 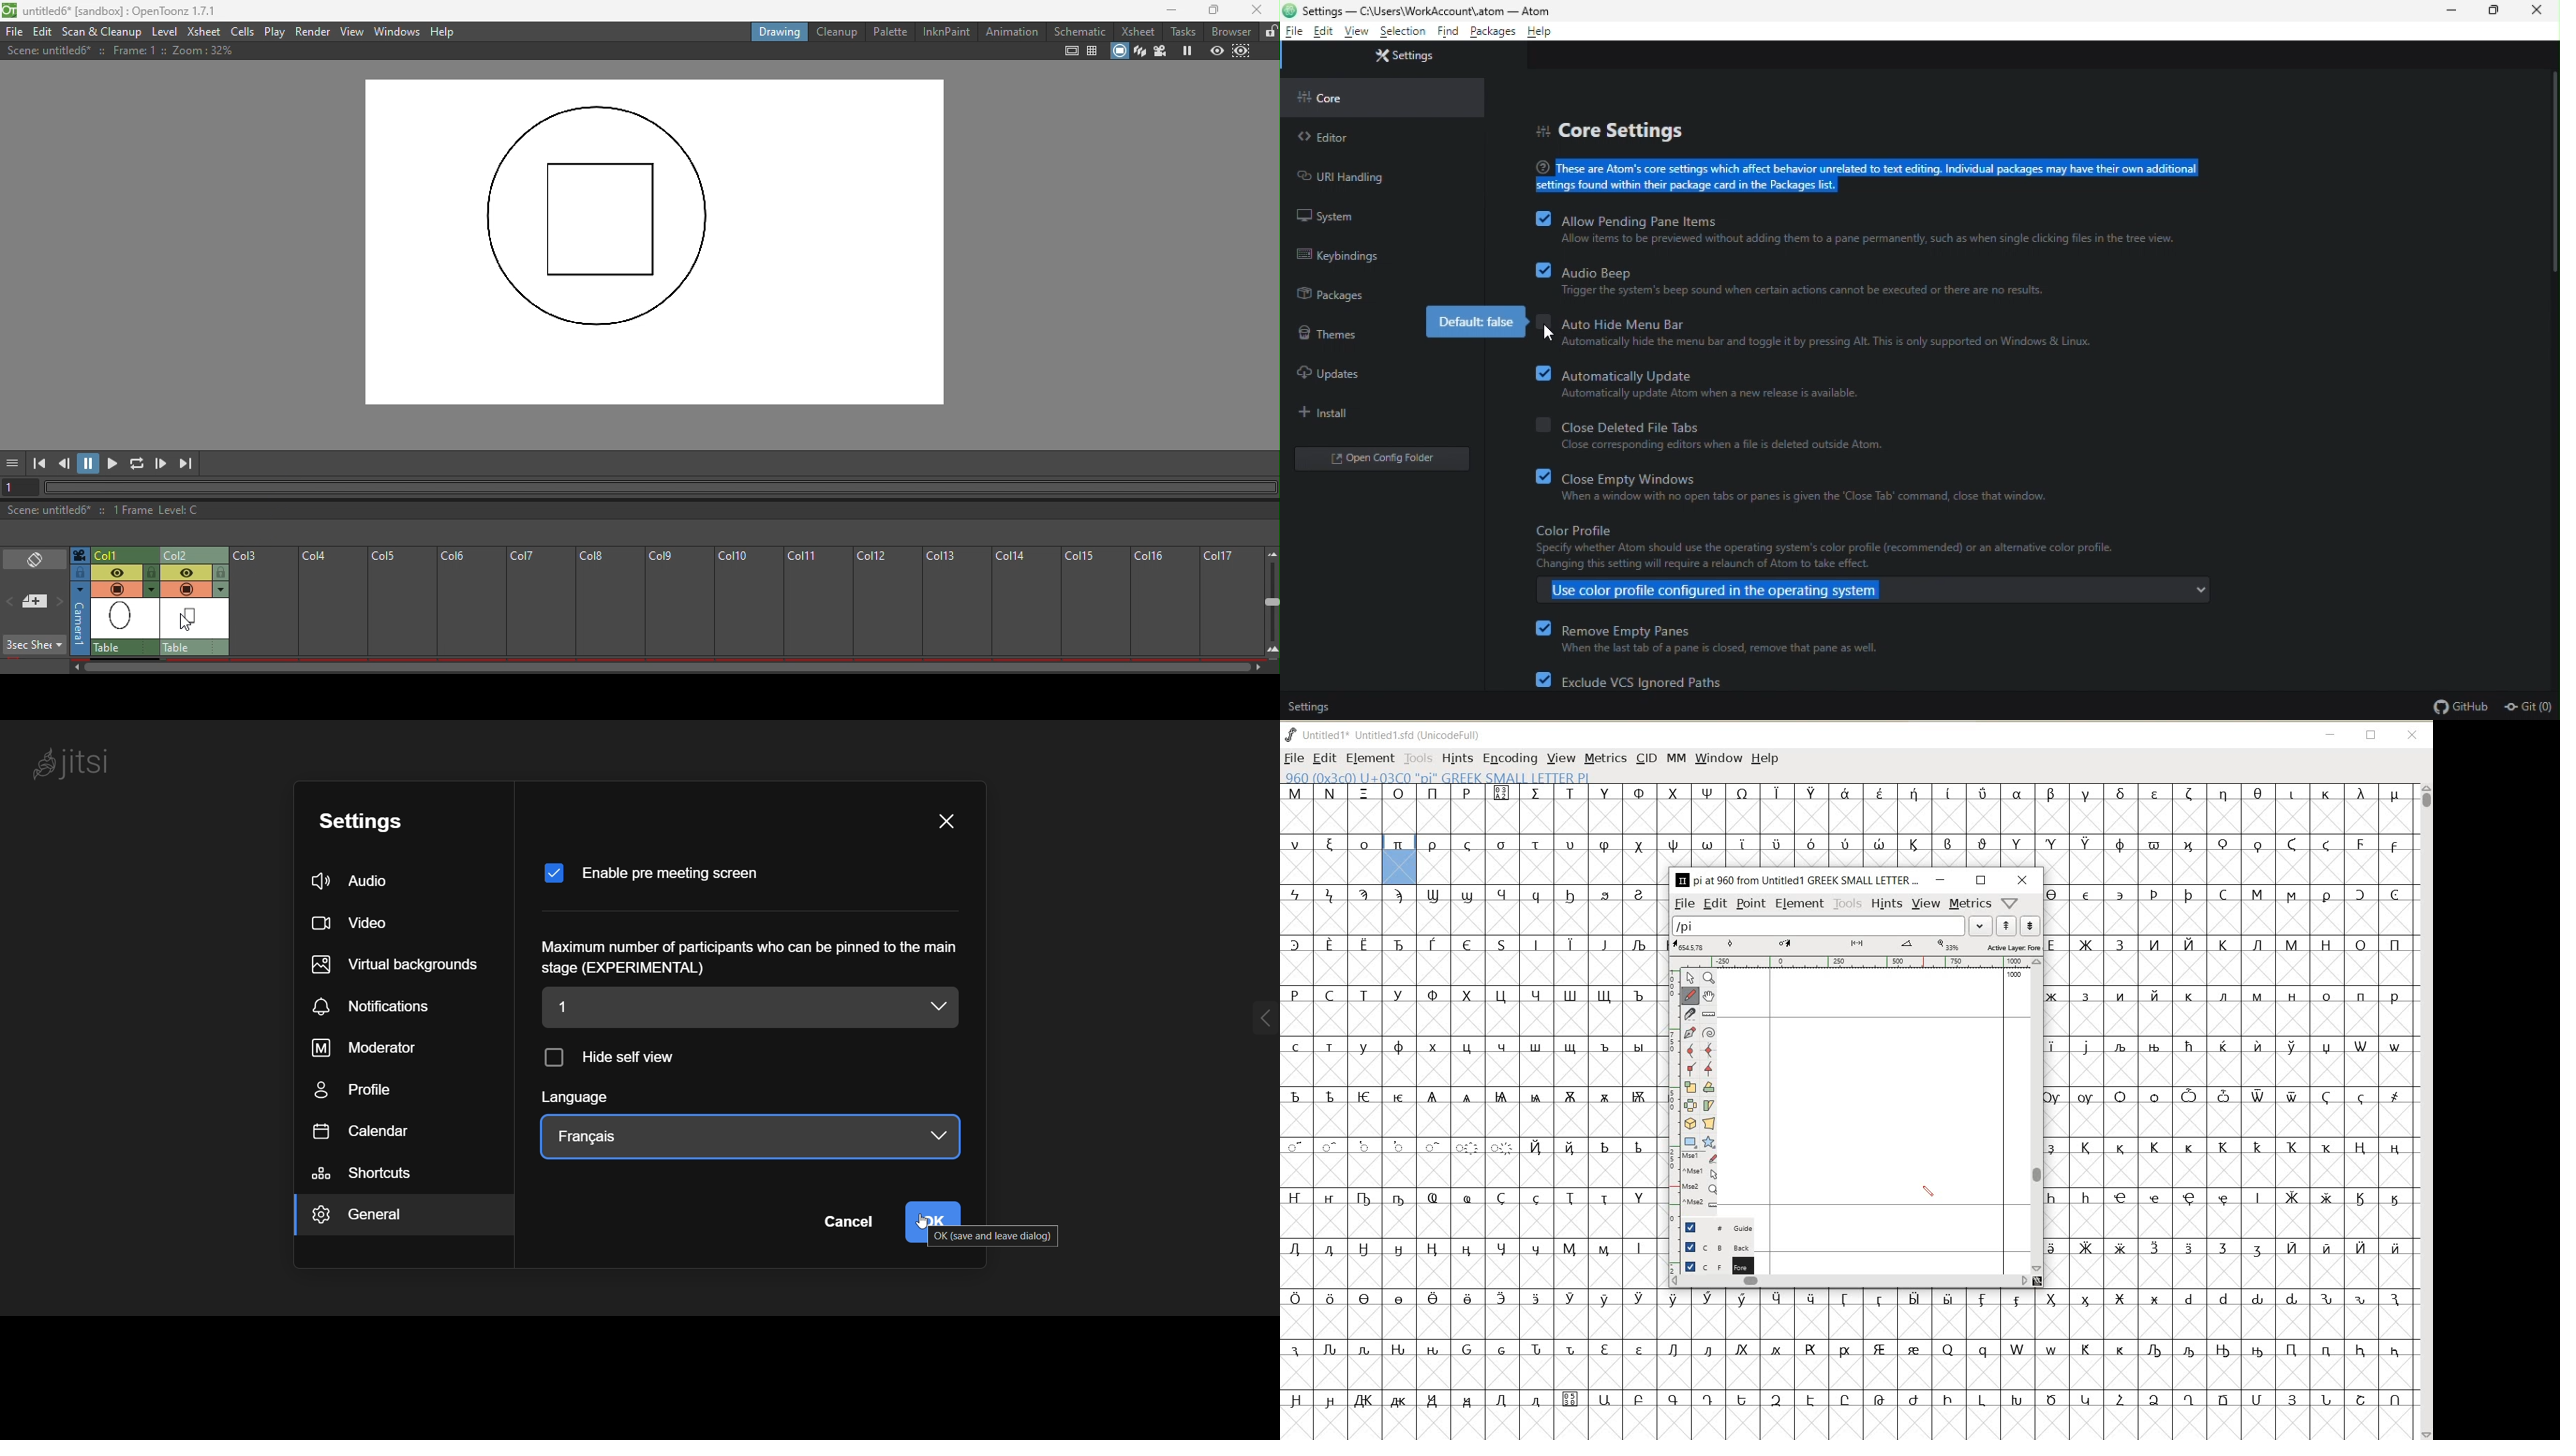 What do you see at coordinates (1793, 437) in the screenshot?
I see `Close Deleted File Tabs
Close corresponding editors when a file is deleted outside Atom.` at bounding box center [1793, 437].